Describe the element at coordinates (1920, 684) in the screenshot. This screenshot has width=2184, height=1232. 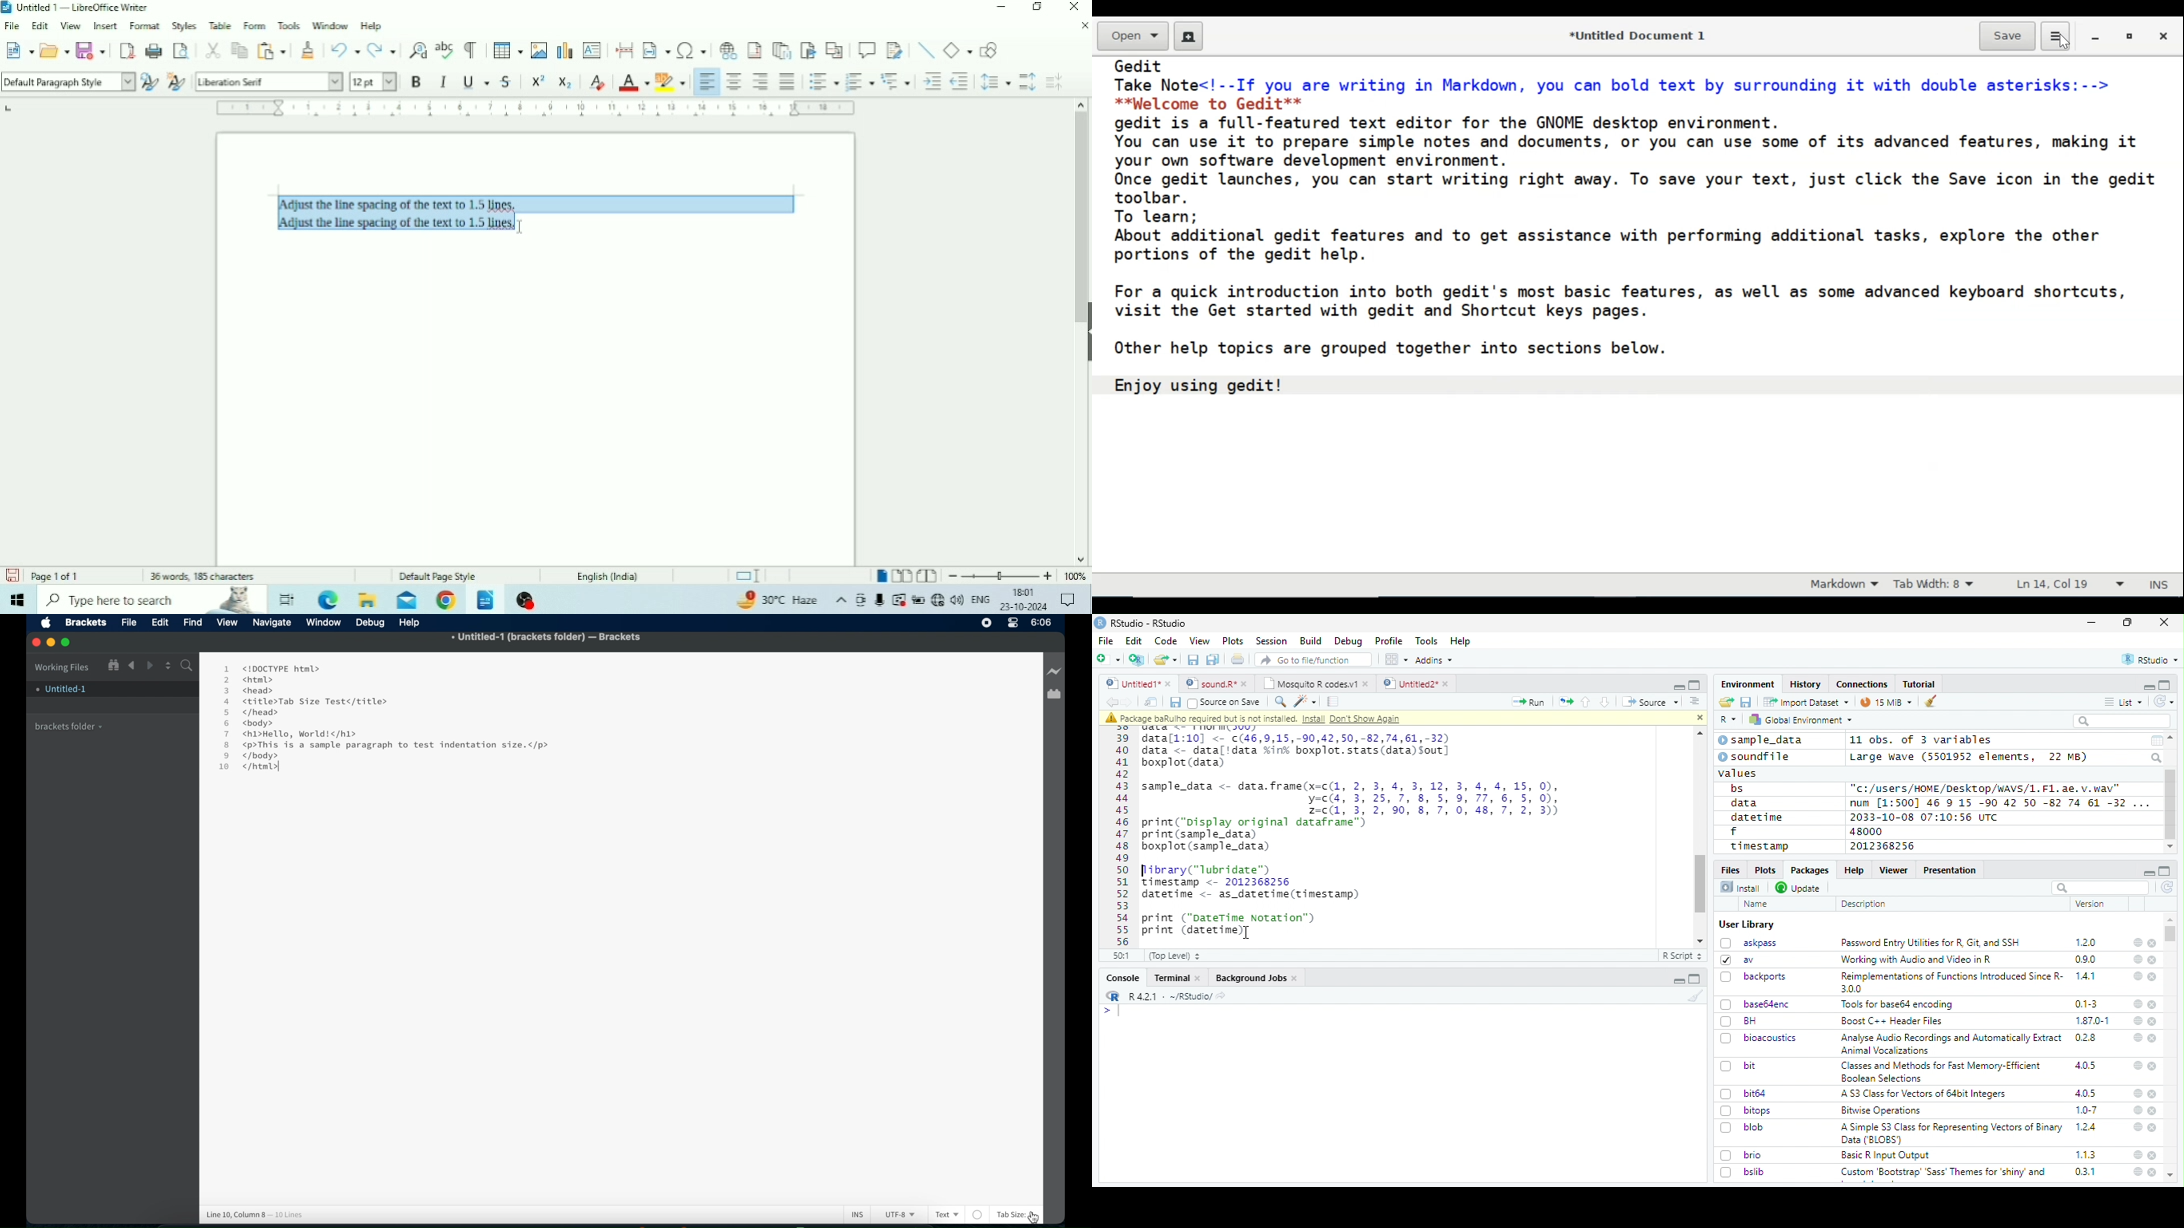
I see `Tutorial` at that location.